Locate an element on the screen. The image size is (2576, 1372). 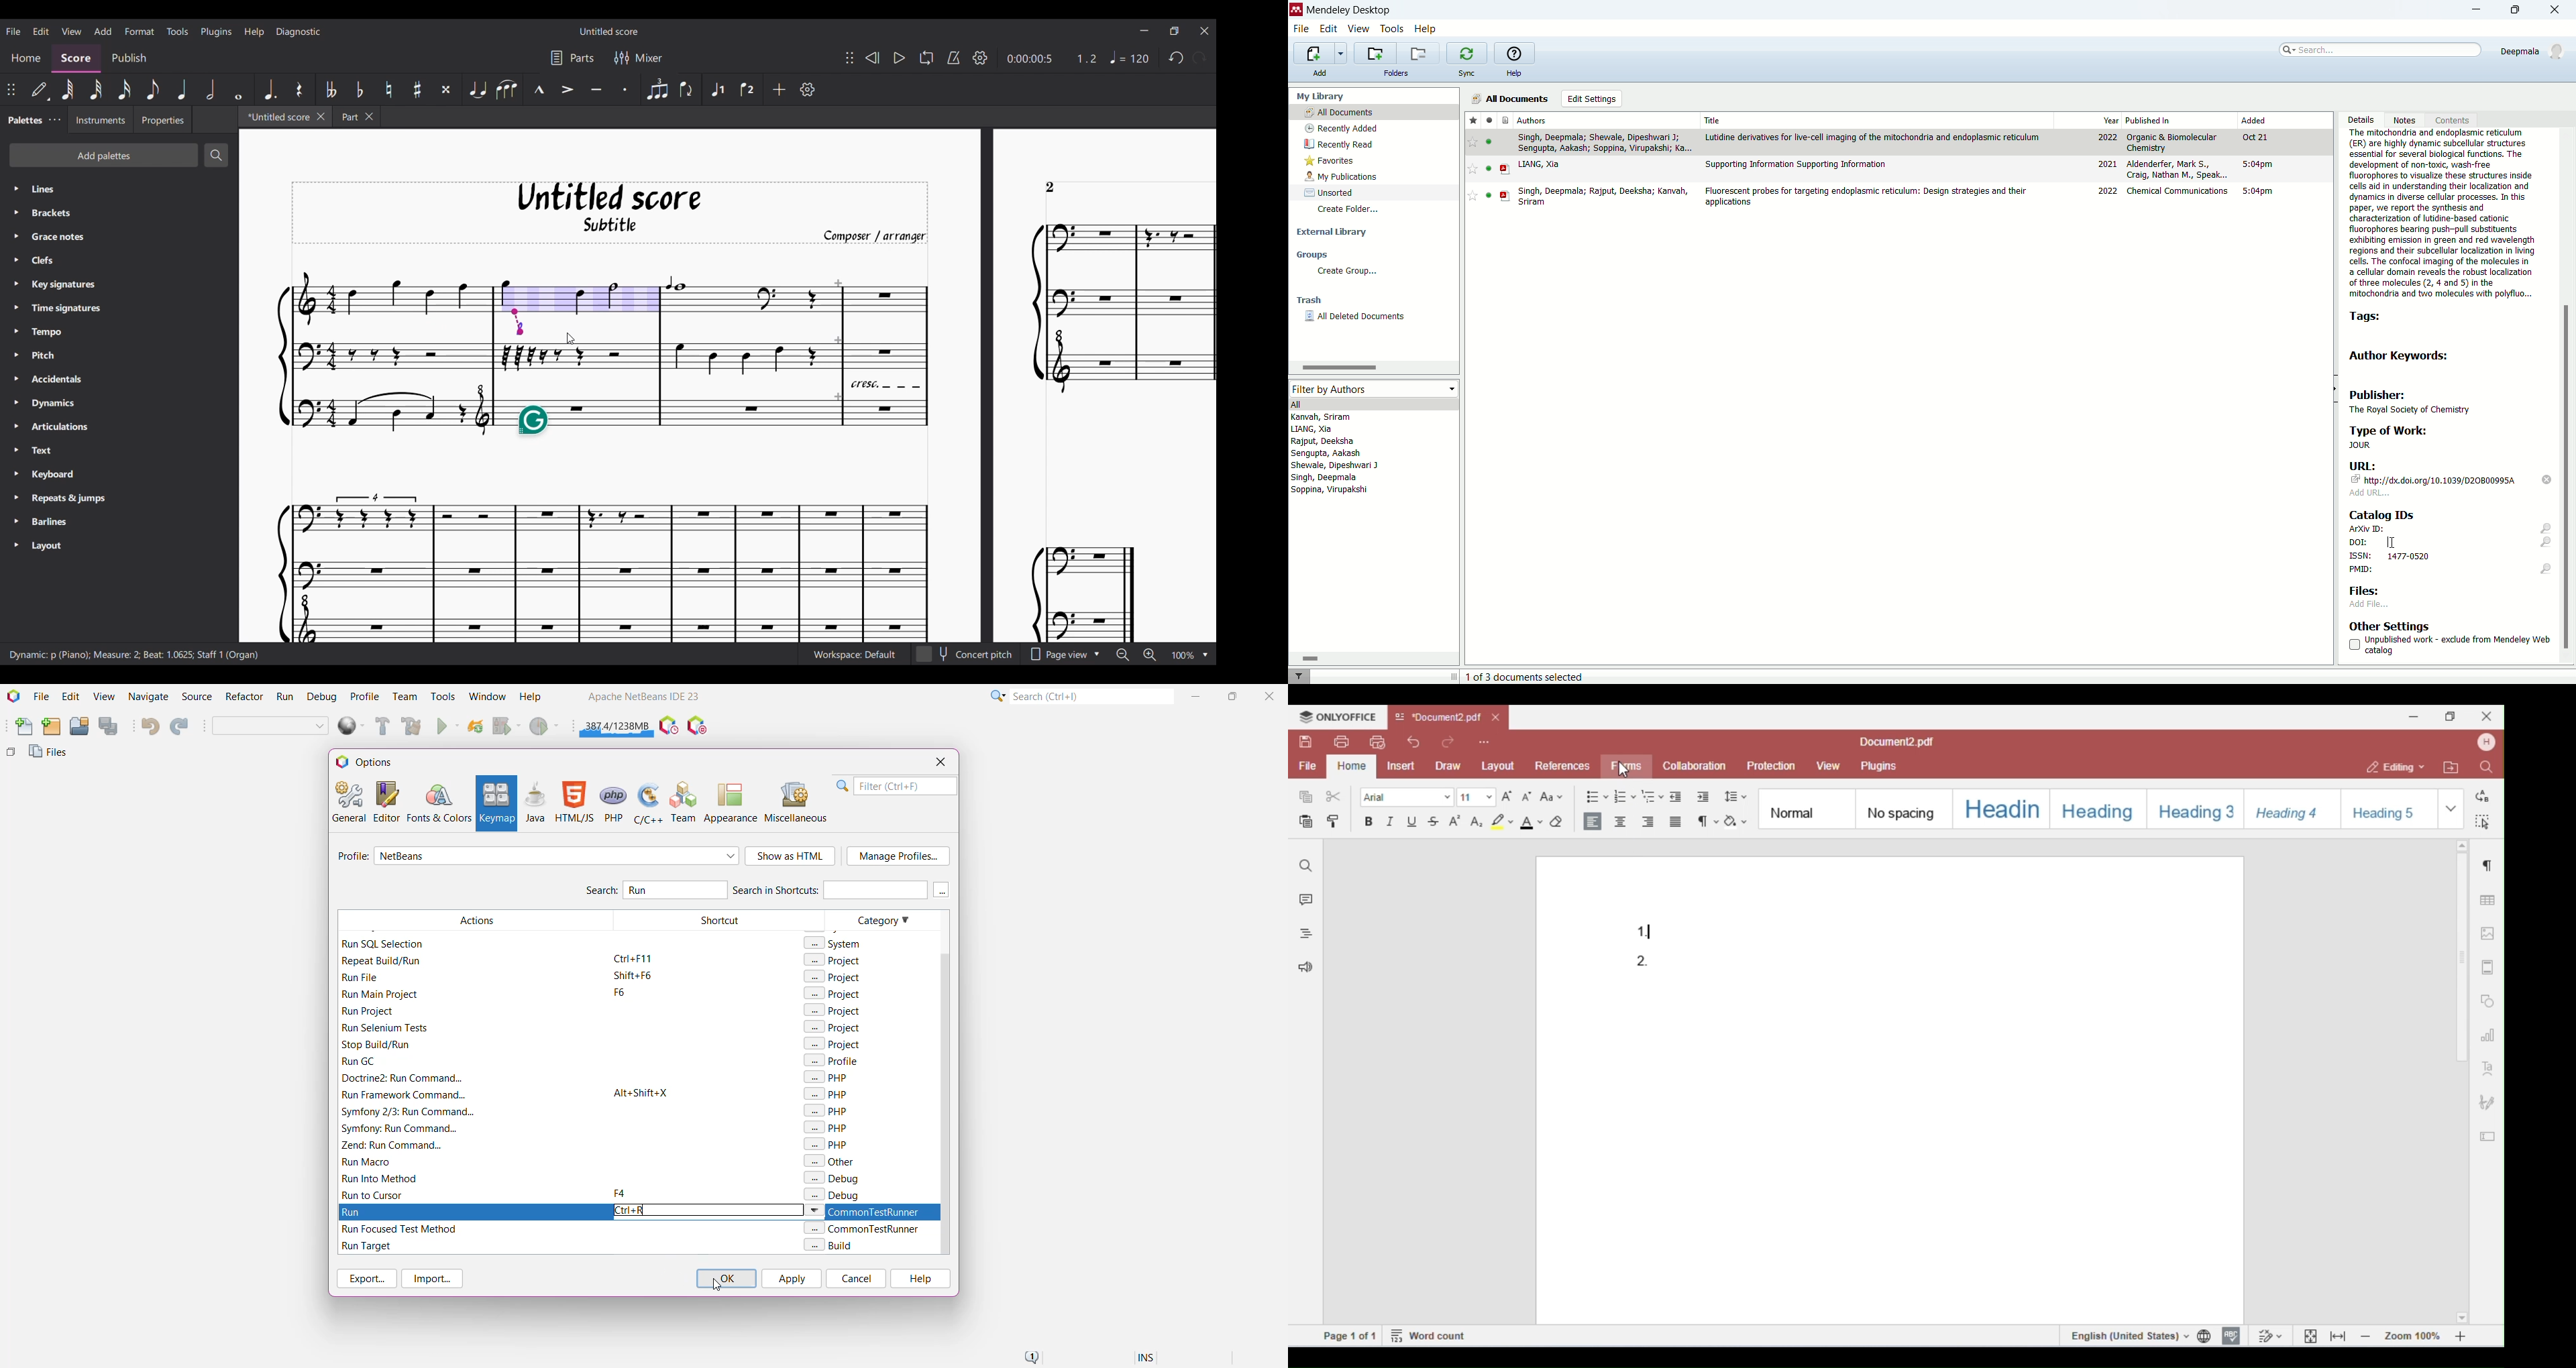
View menu is located at coordinates (72, 30).